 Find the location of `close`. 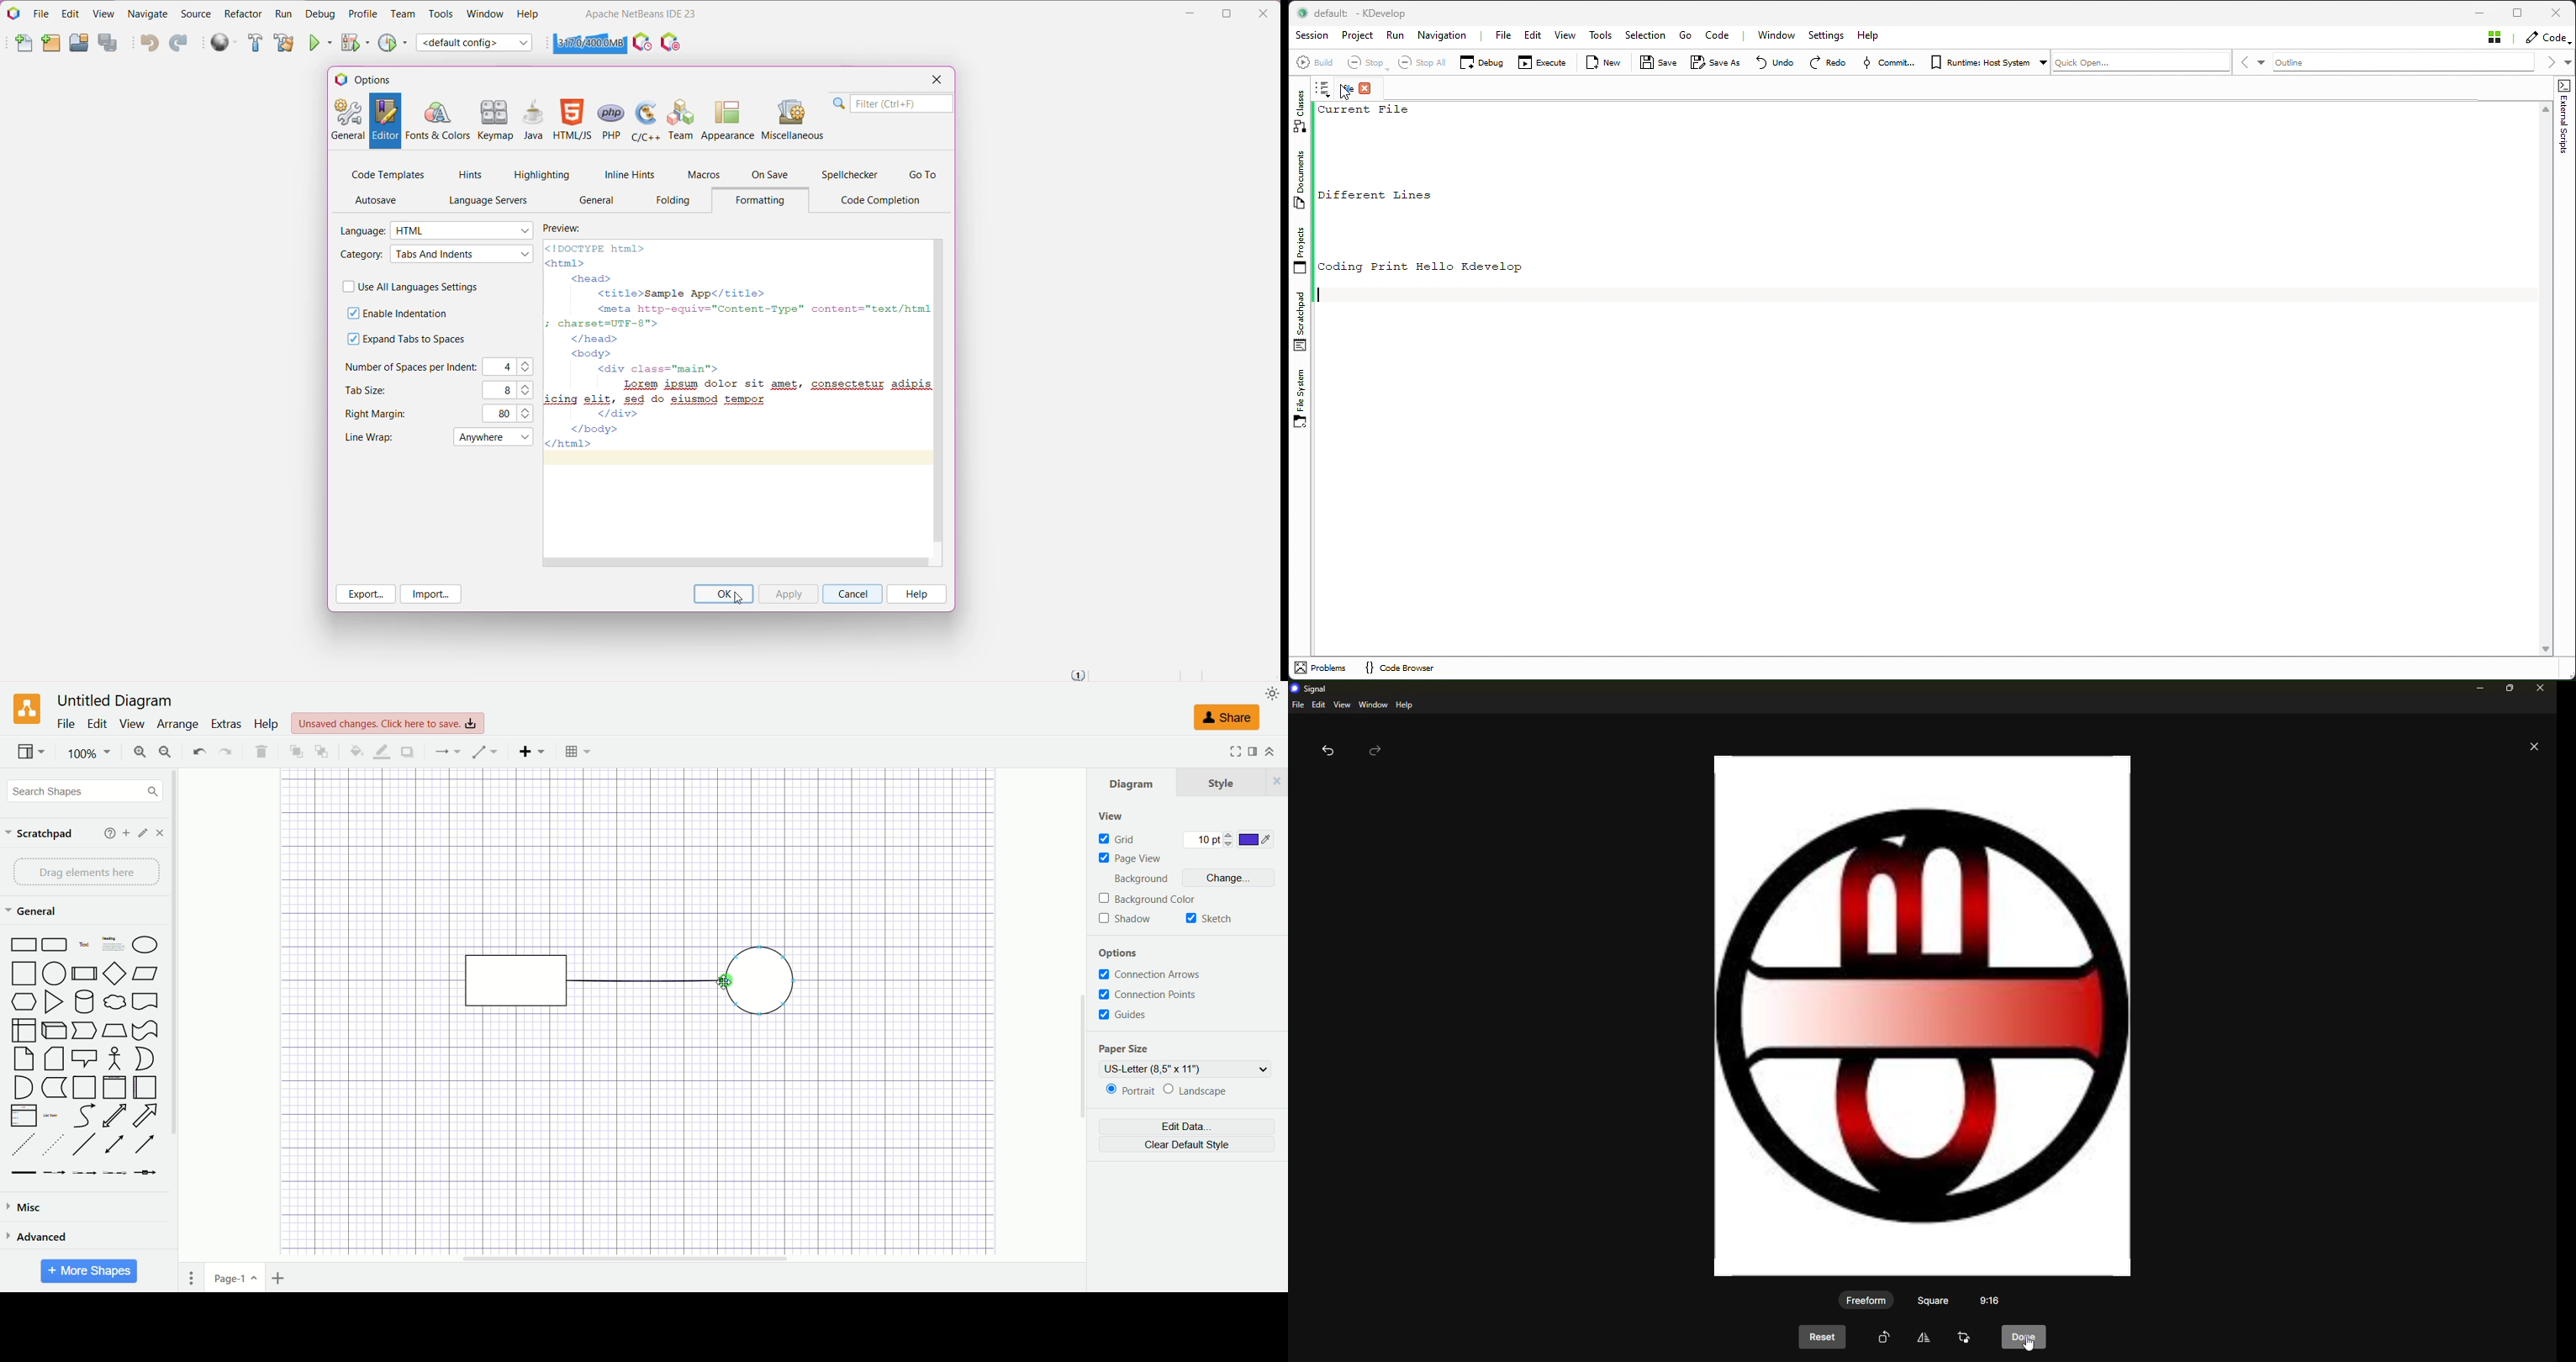

close is located at coordinates (2540, 689).